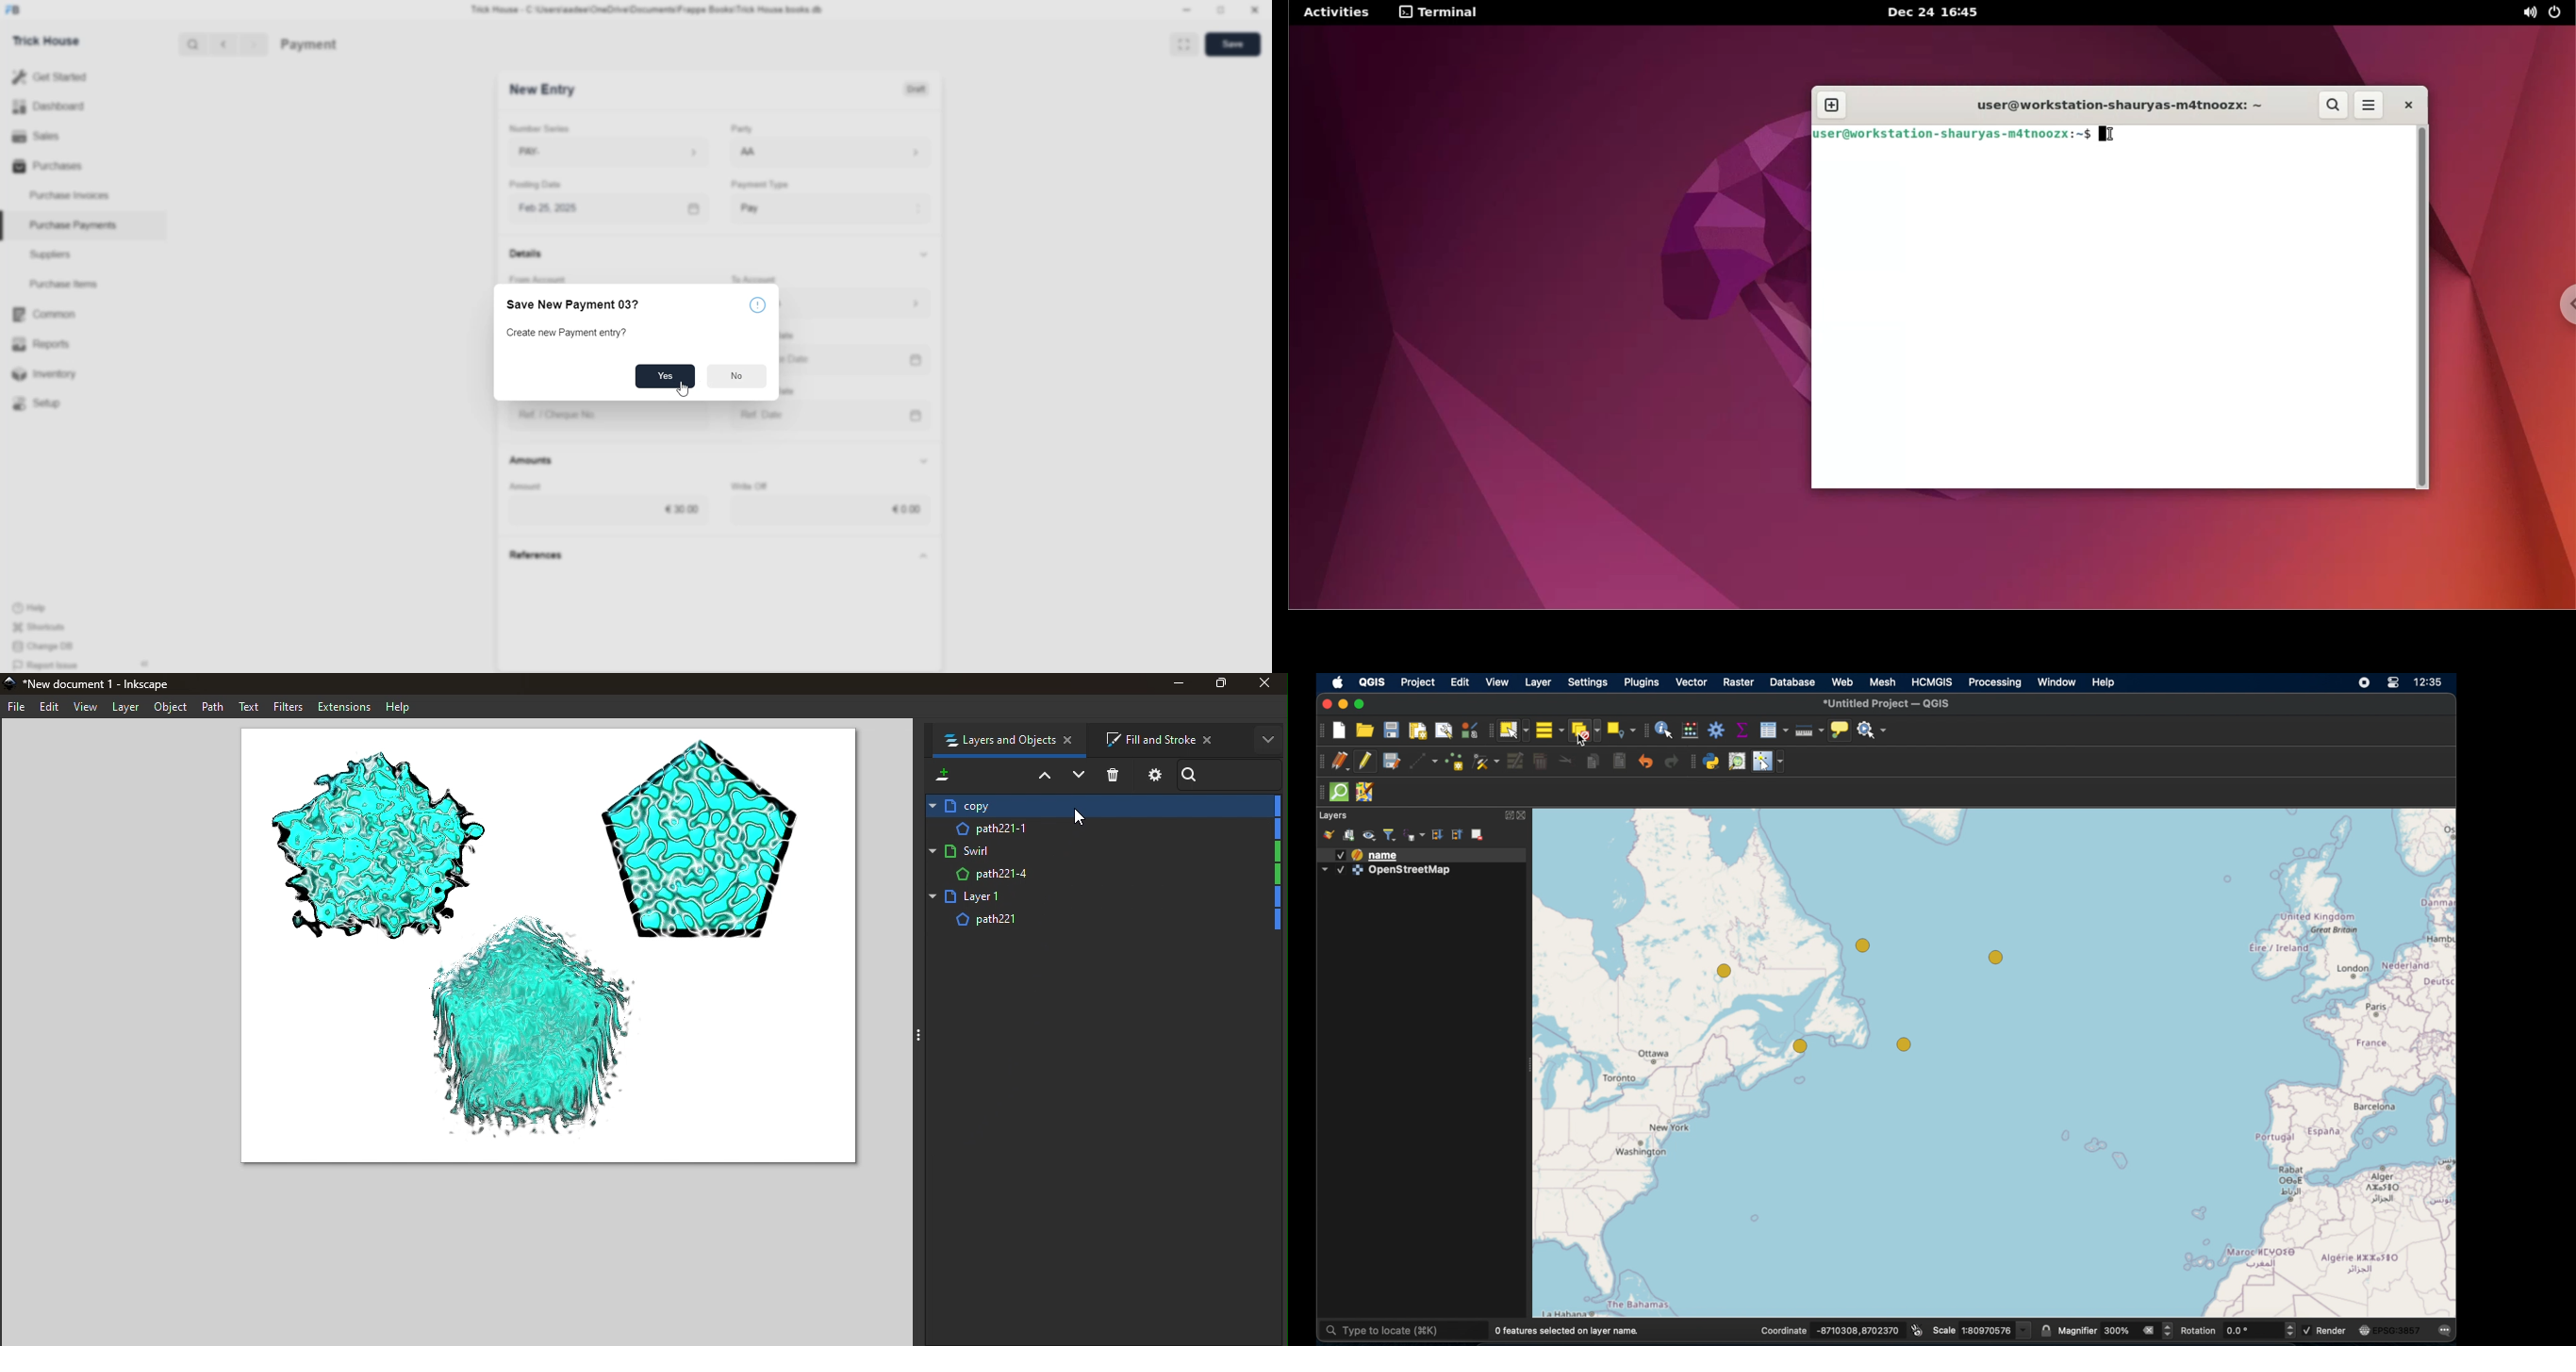 Image resolution: width=2576 pixels, height=1372 pixels. What do you see at coordinates (52, 106) in the screenshot?
I see `Dashboard` at bounding box center [52, 106].